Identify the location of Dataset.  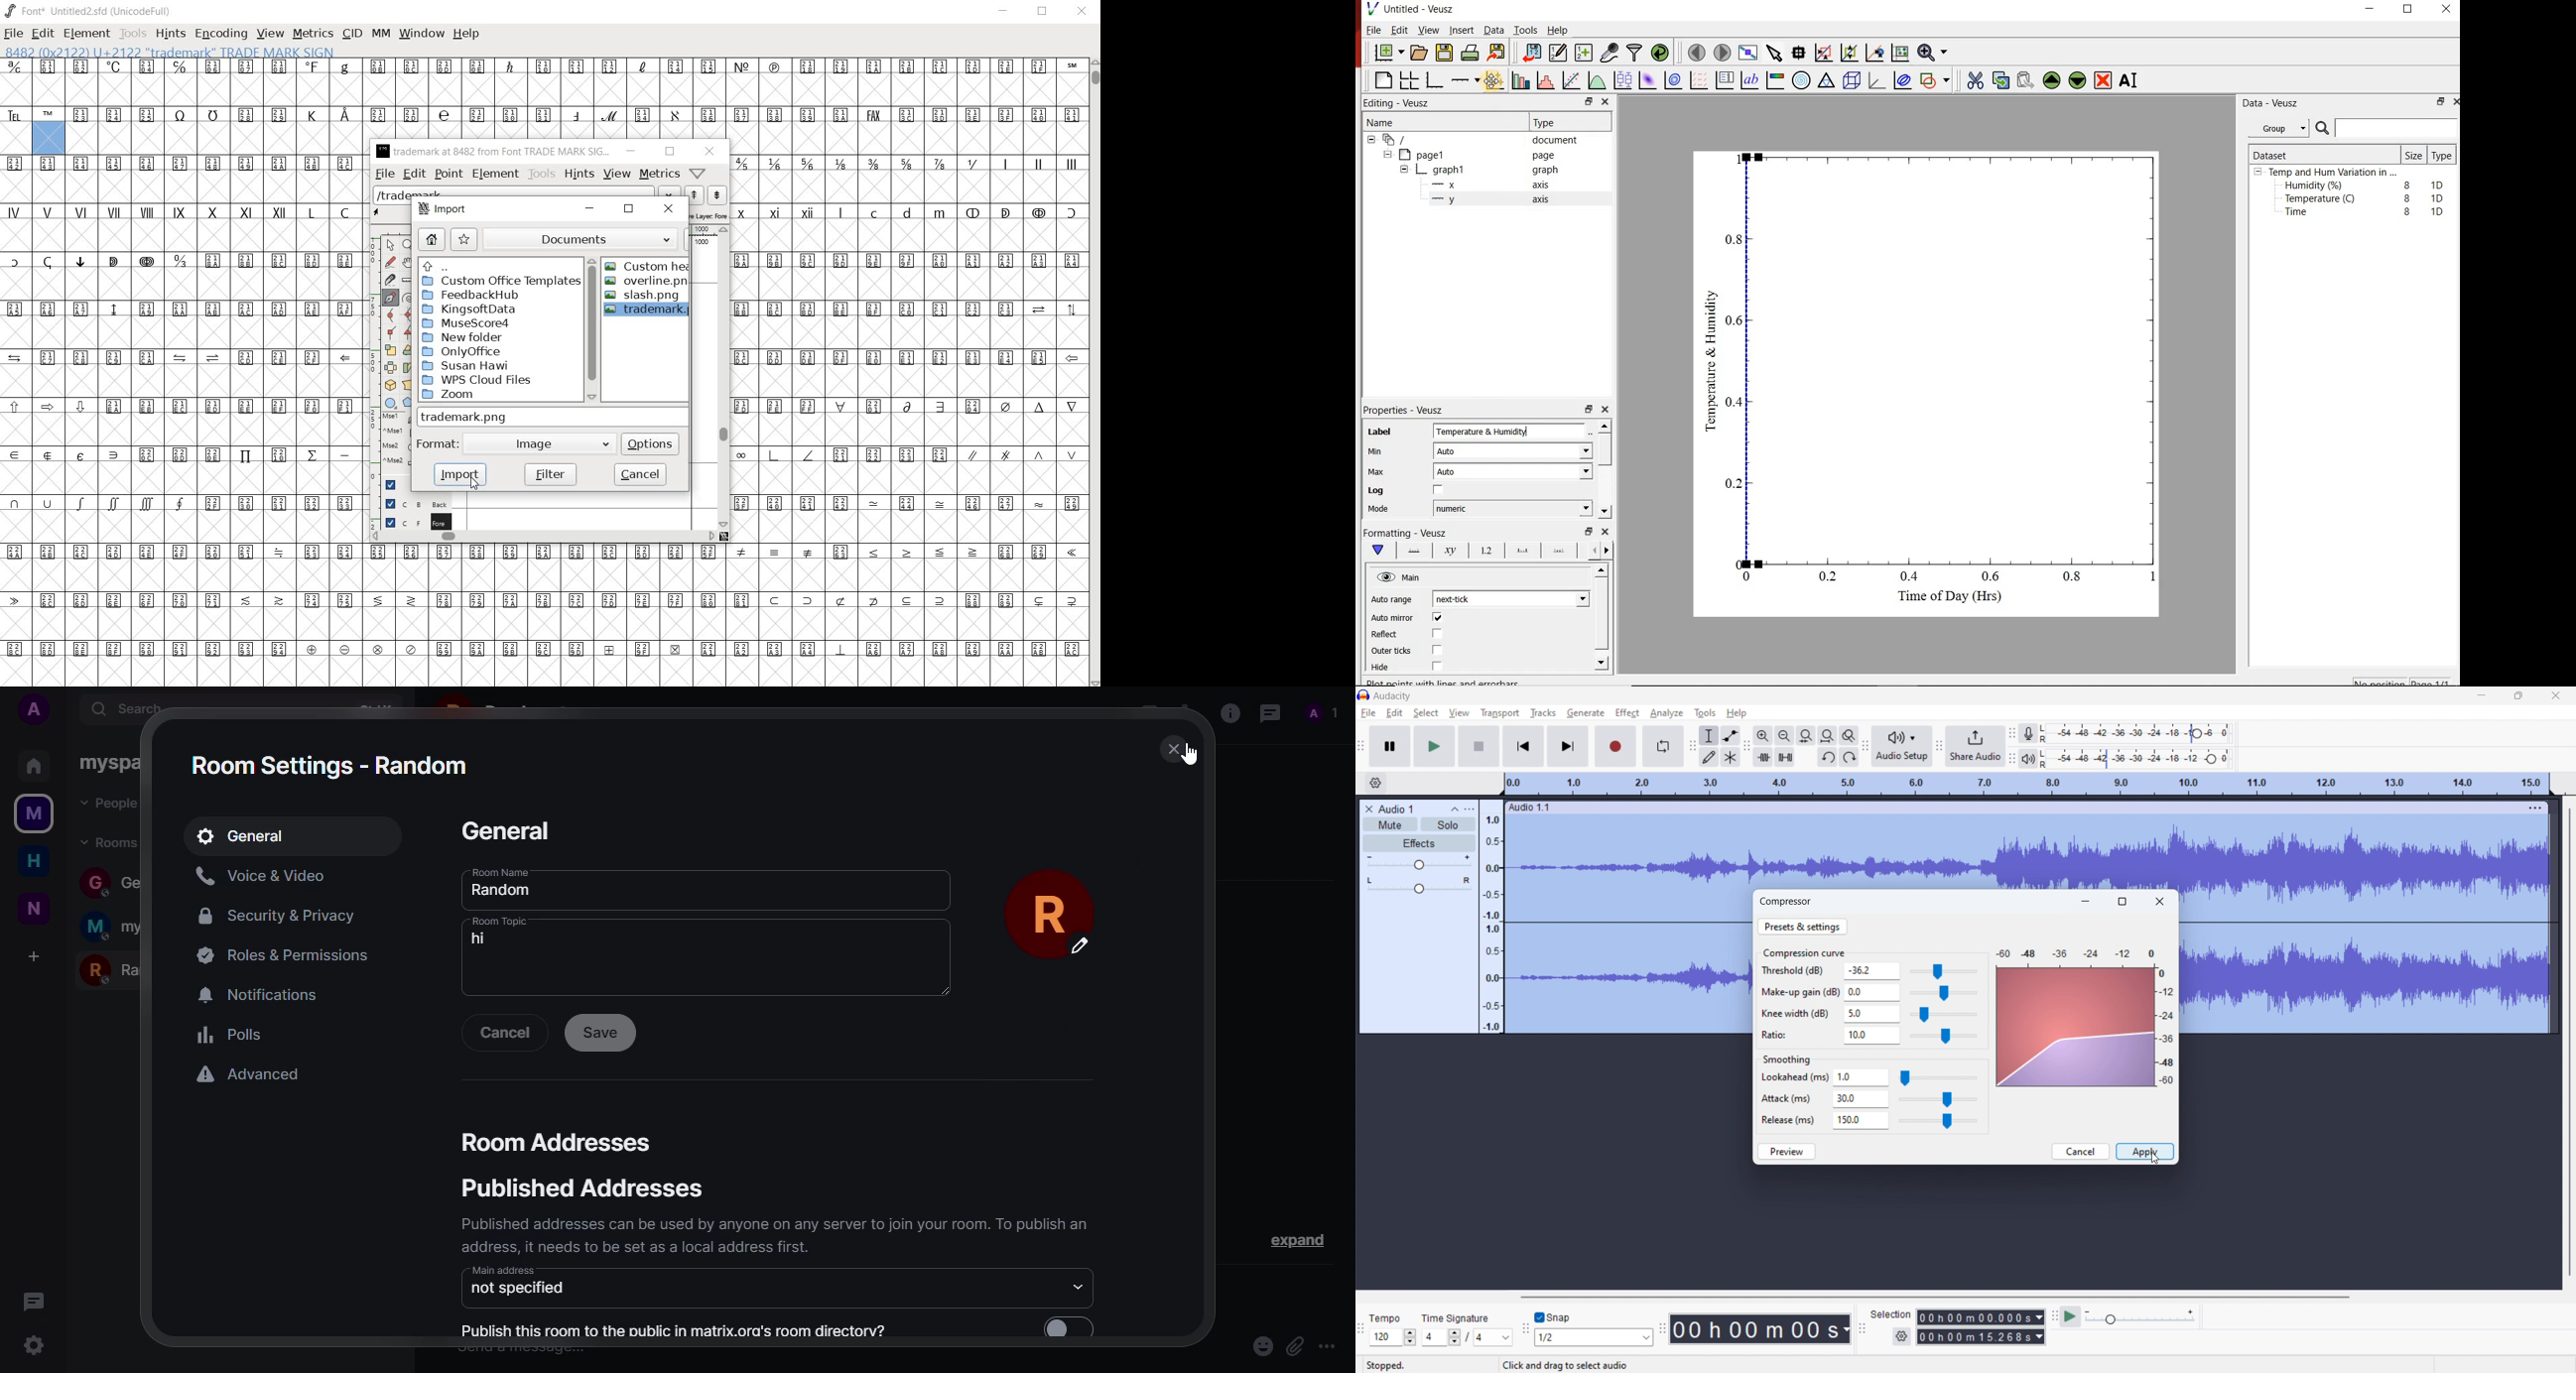
(2276, 153).